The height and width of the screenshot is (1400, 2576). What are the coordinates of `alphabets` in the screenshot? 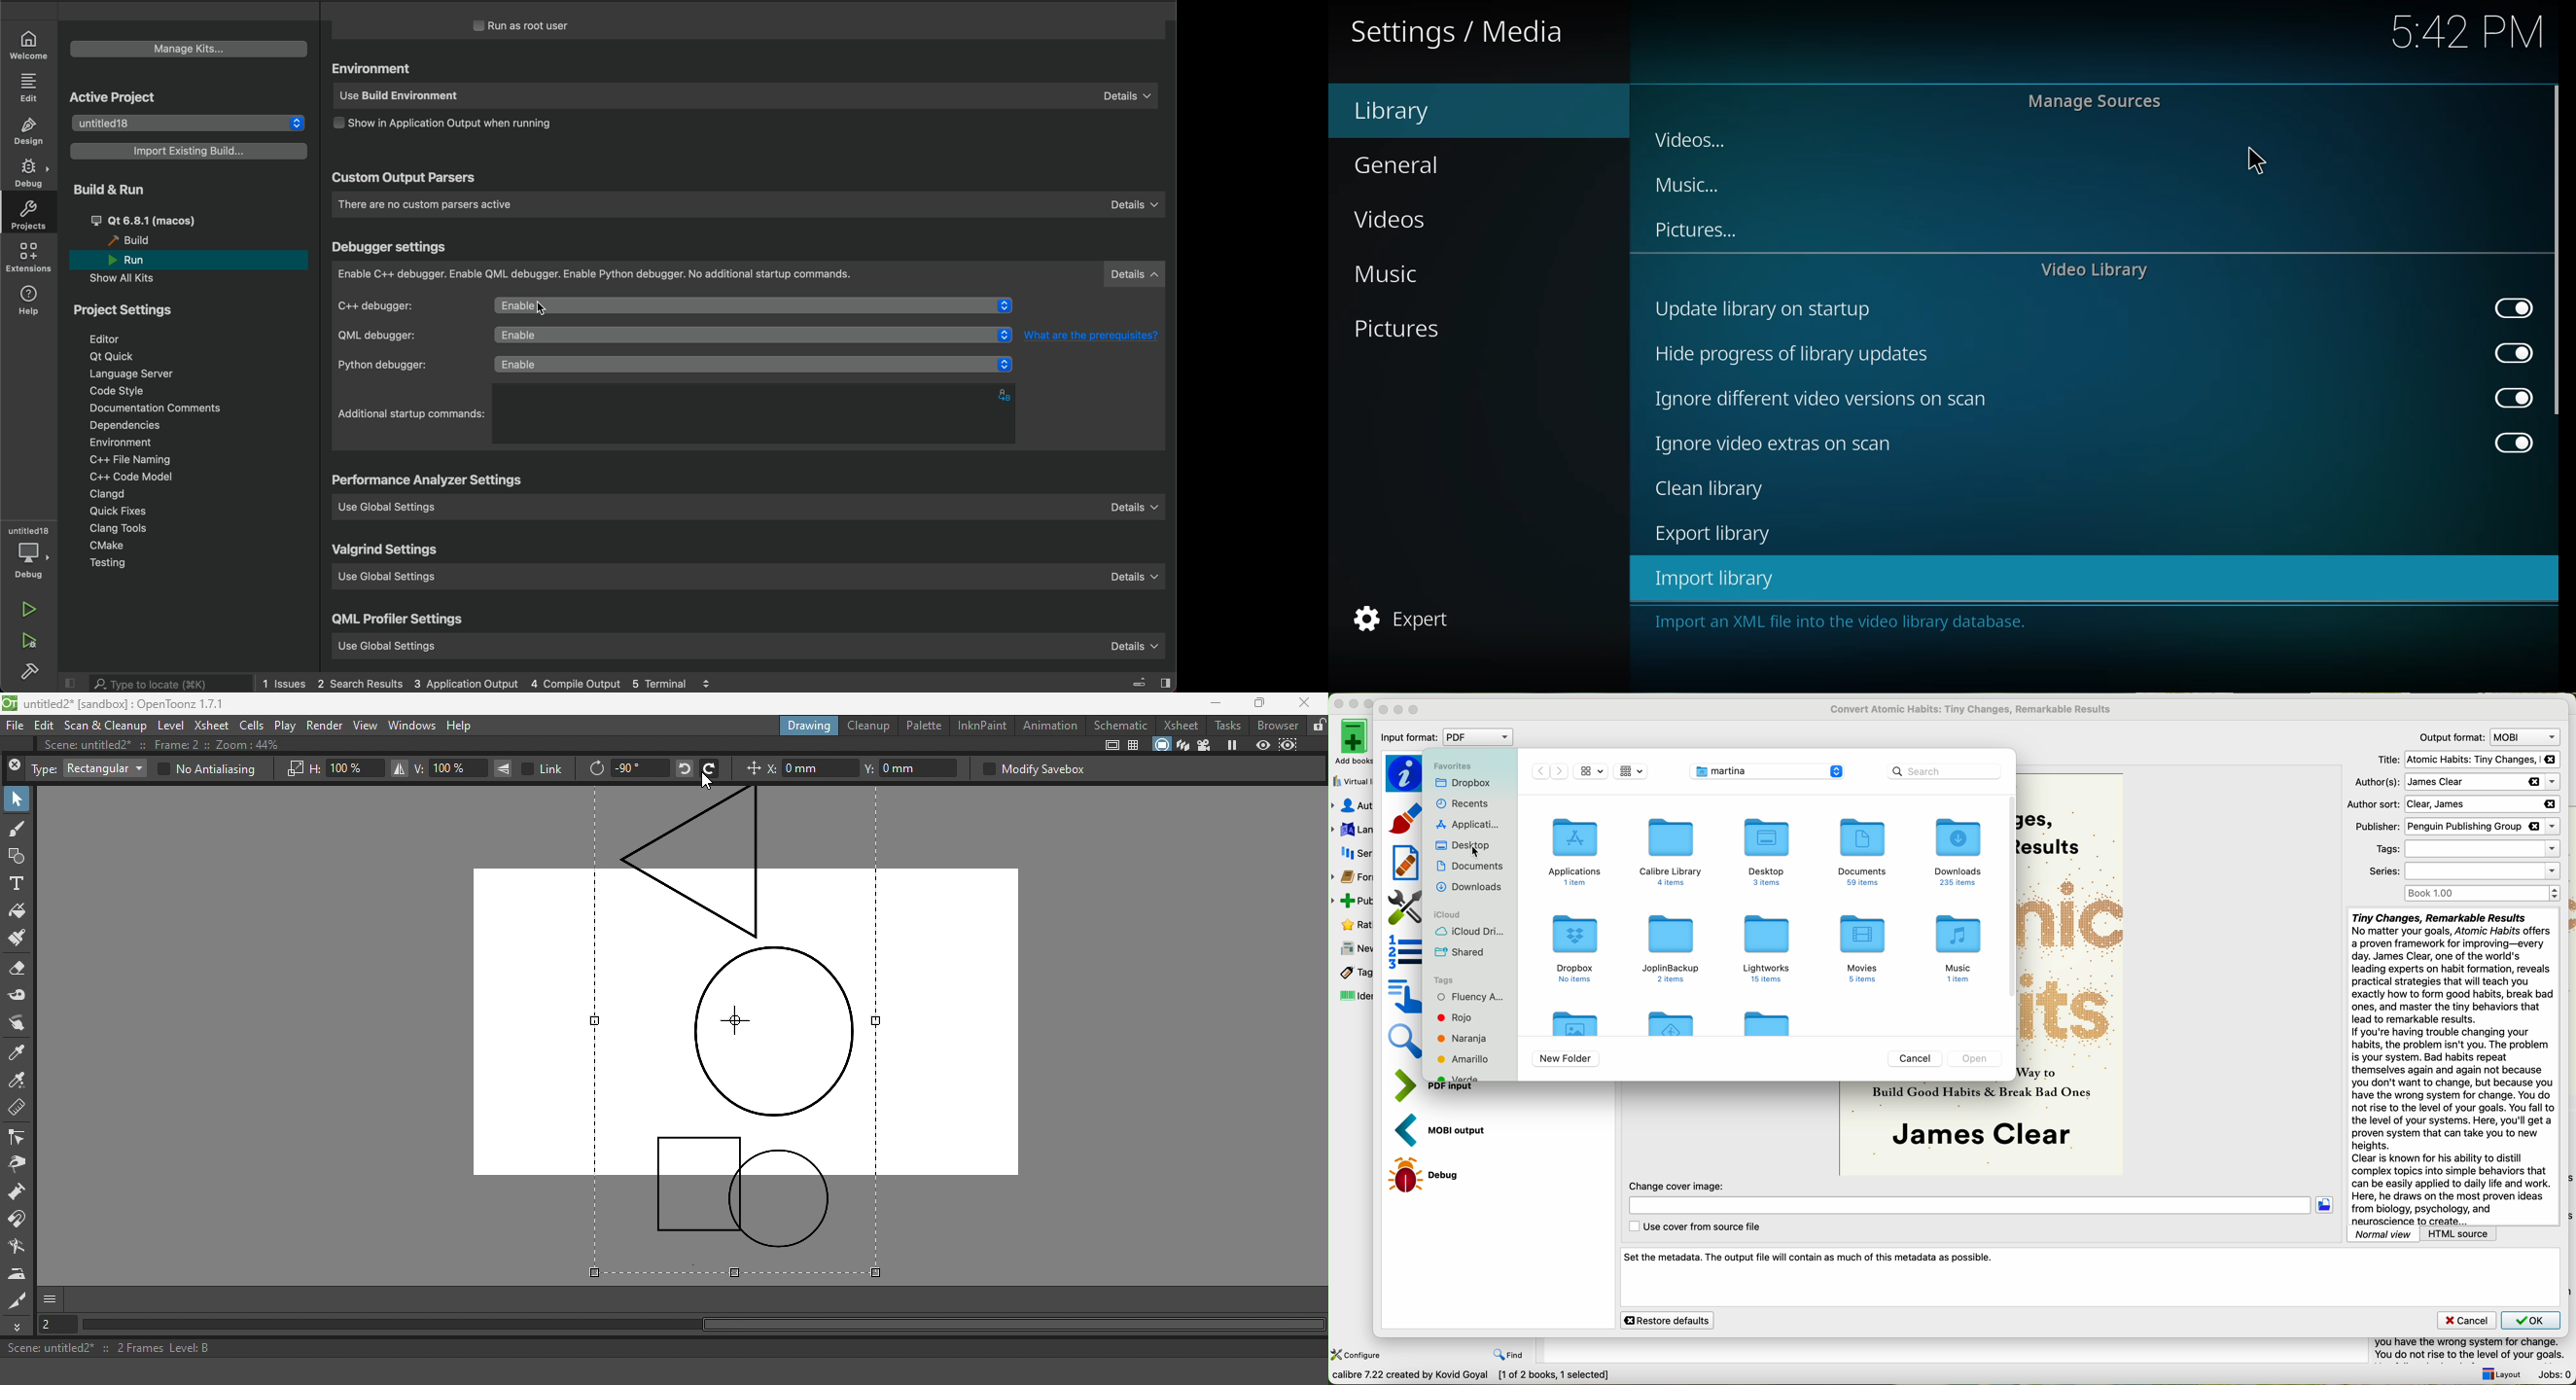 It's located at (1007, 394).